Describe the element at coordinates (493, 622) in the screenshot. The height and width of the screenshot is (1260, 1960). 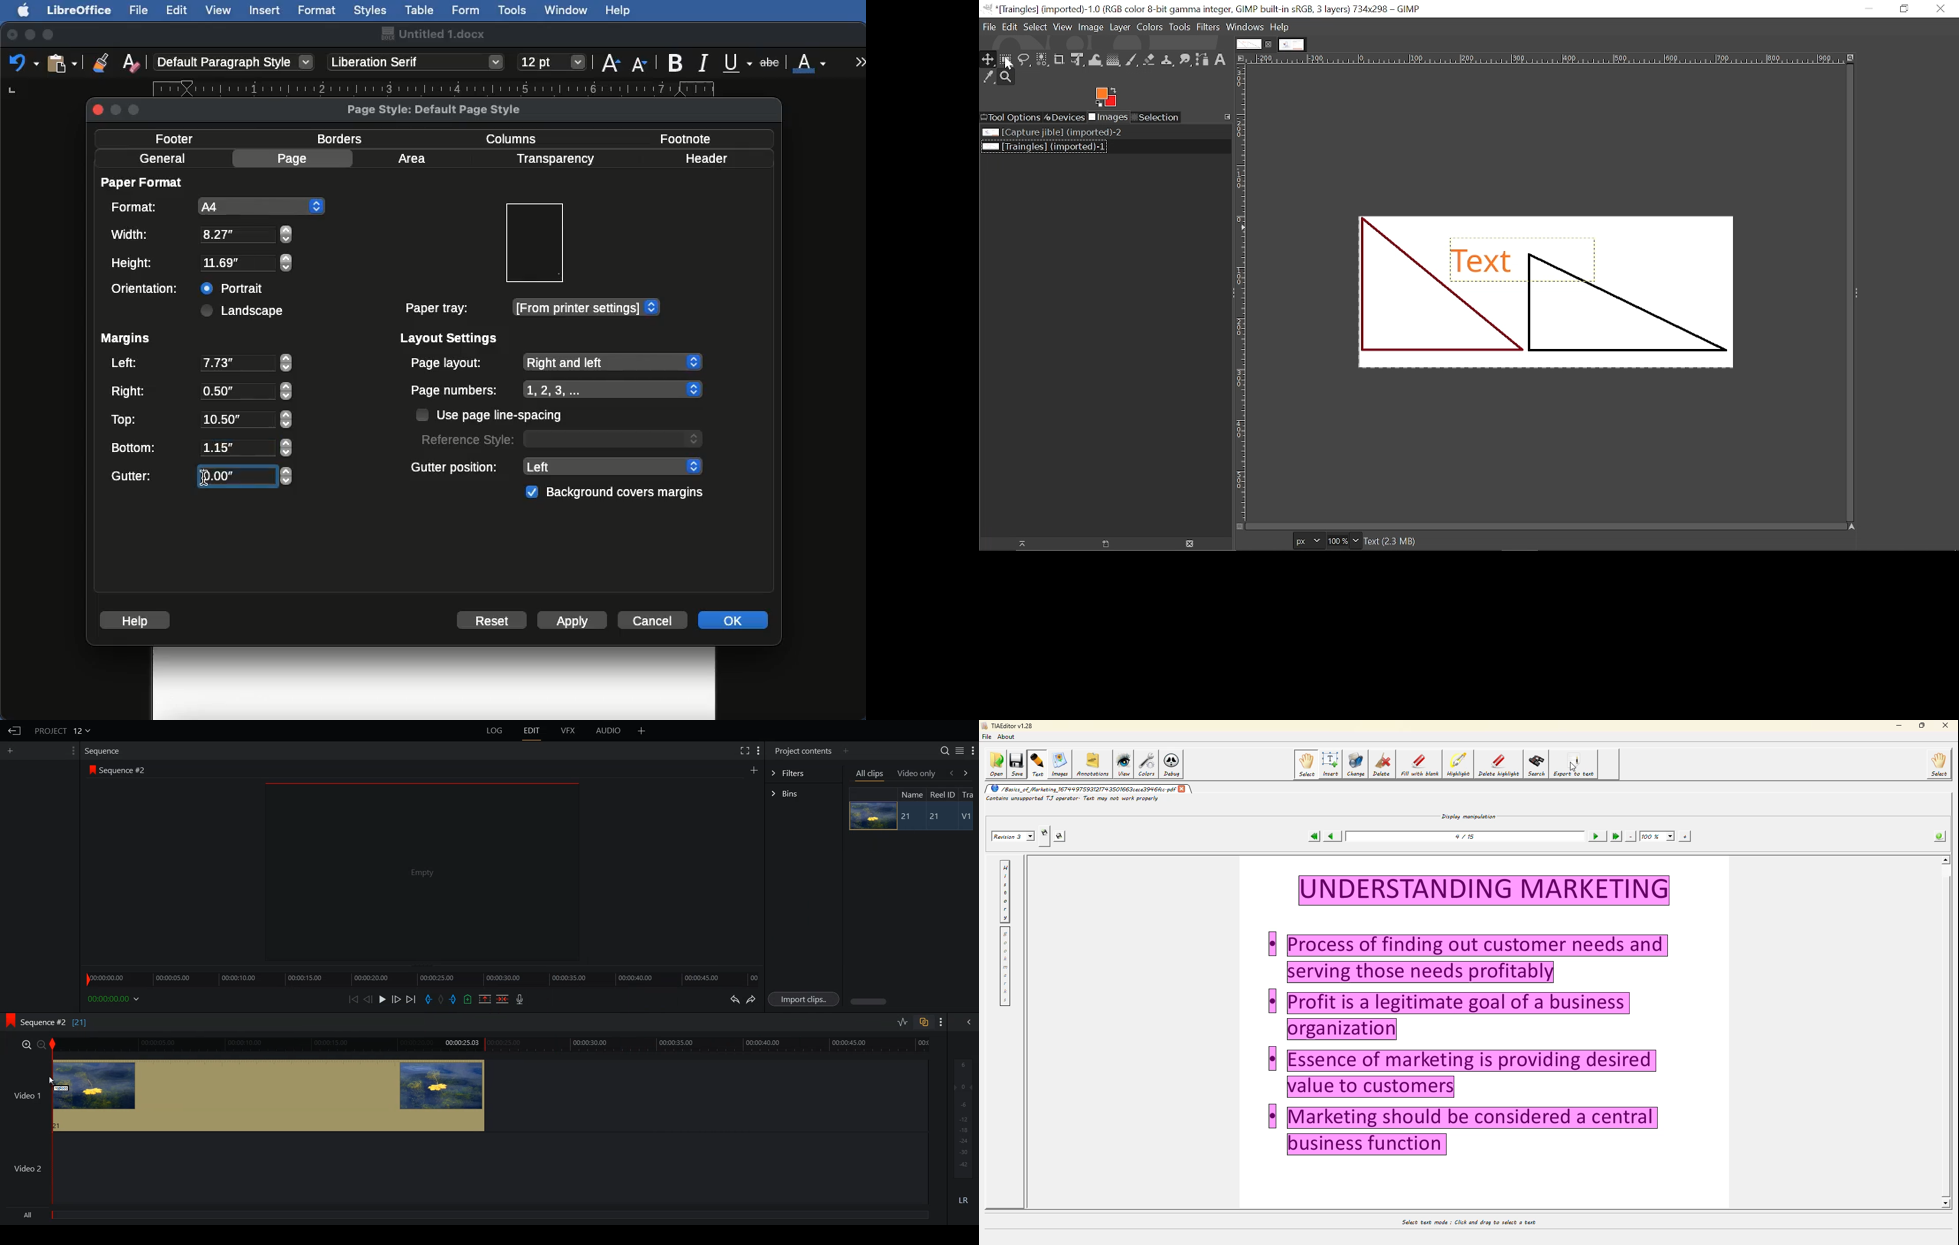
I see `Reset` at that location.